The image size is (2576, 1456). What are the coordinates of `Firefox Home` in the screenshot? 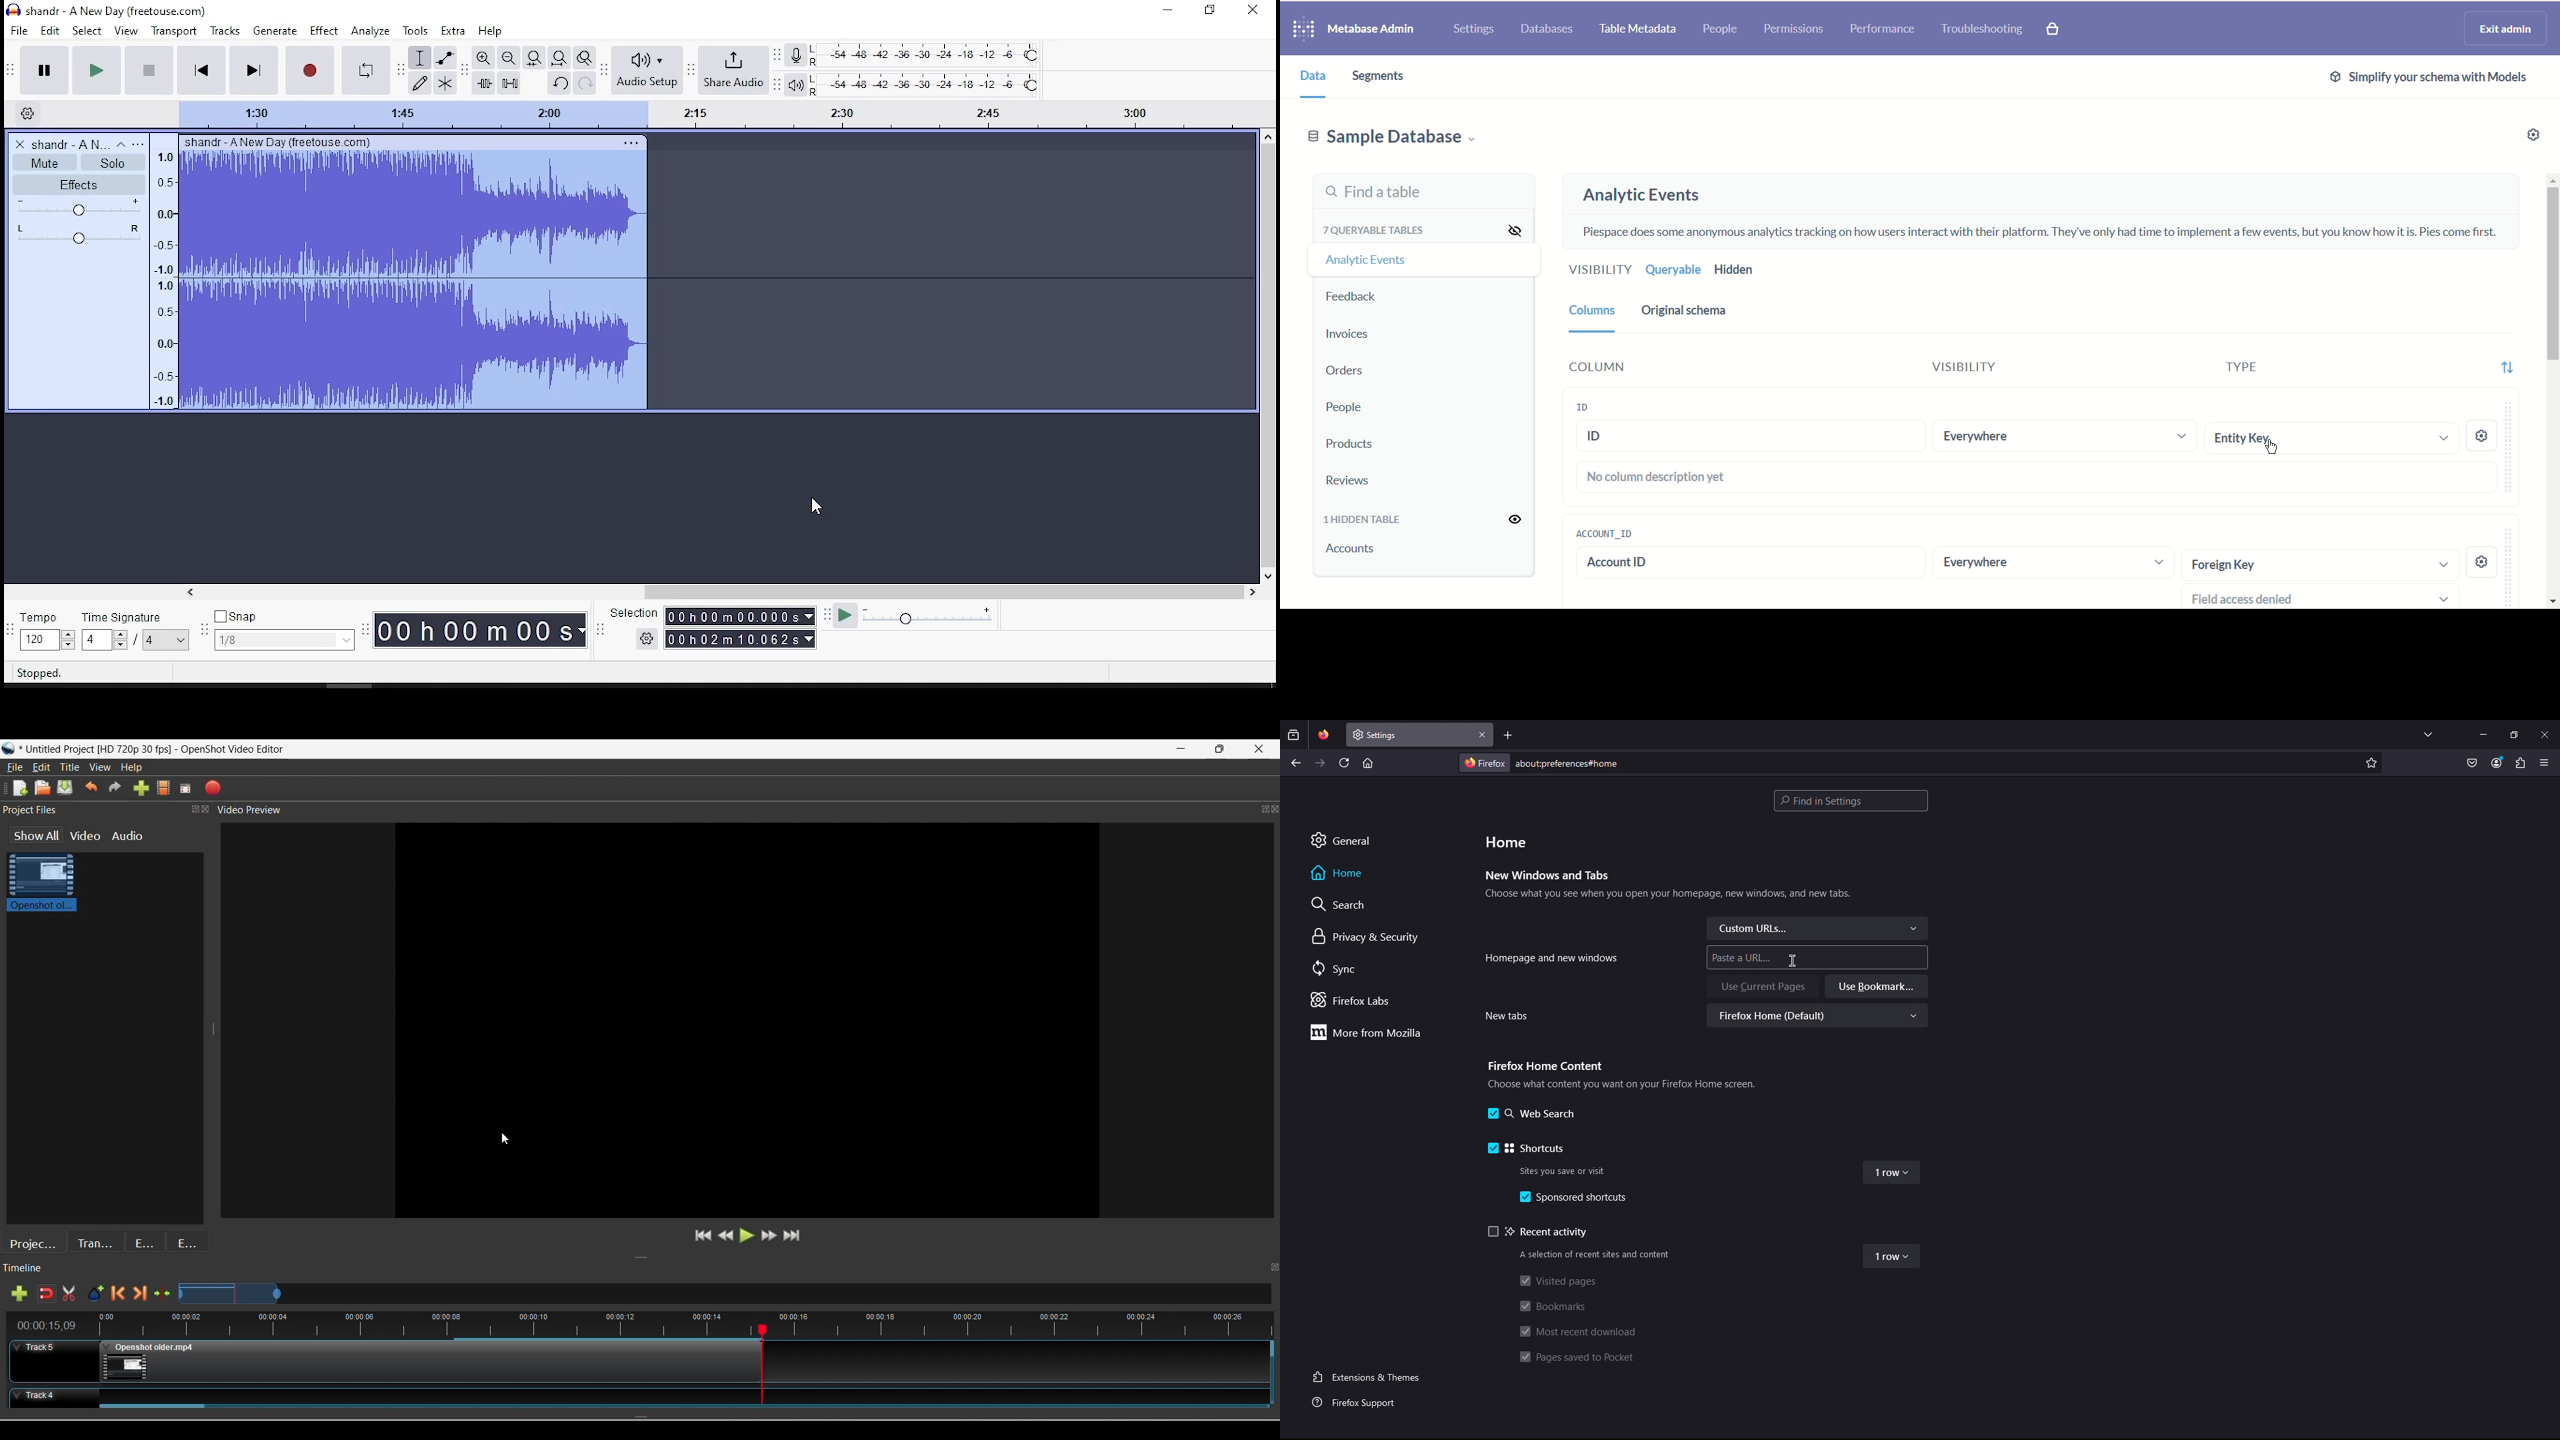 It's located at (1817, 1015).